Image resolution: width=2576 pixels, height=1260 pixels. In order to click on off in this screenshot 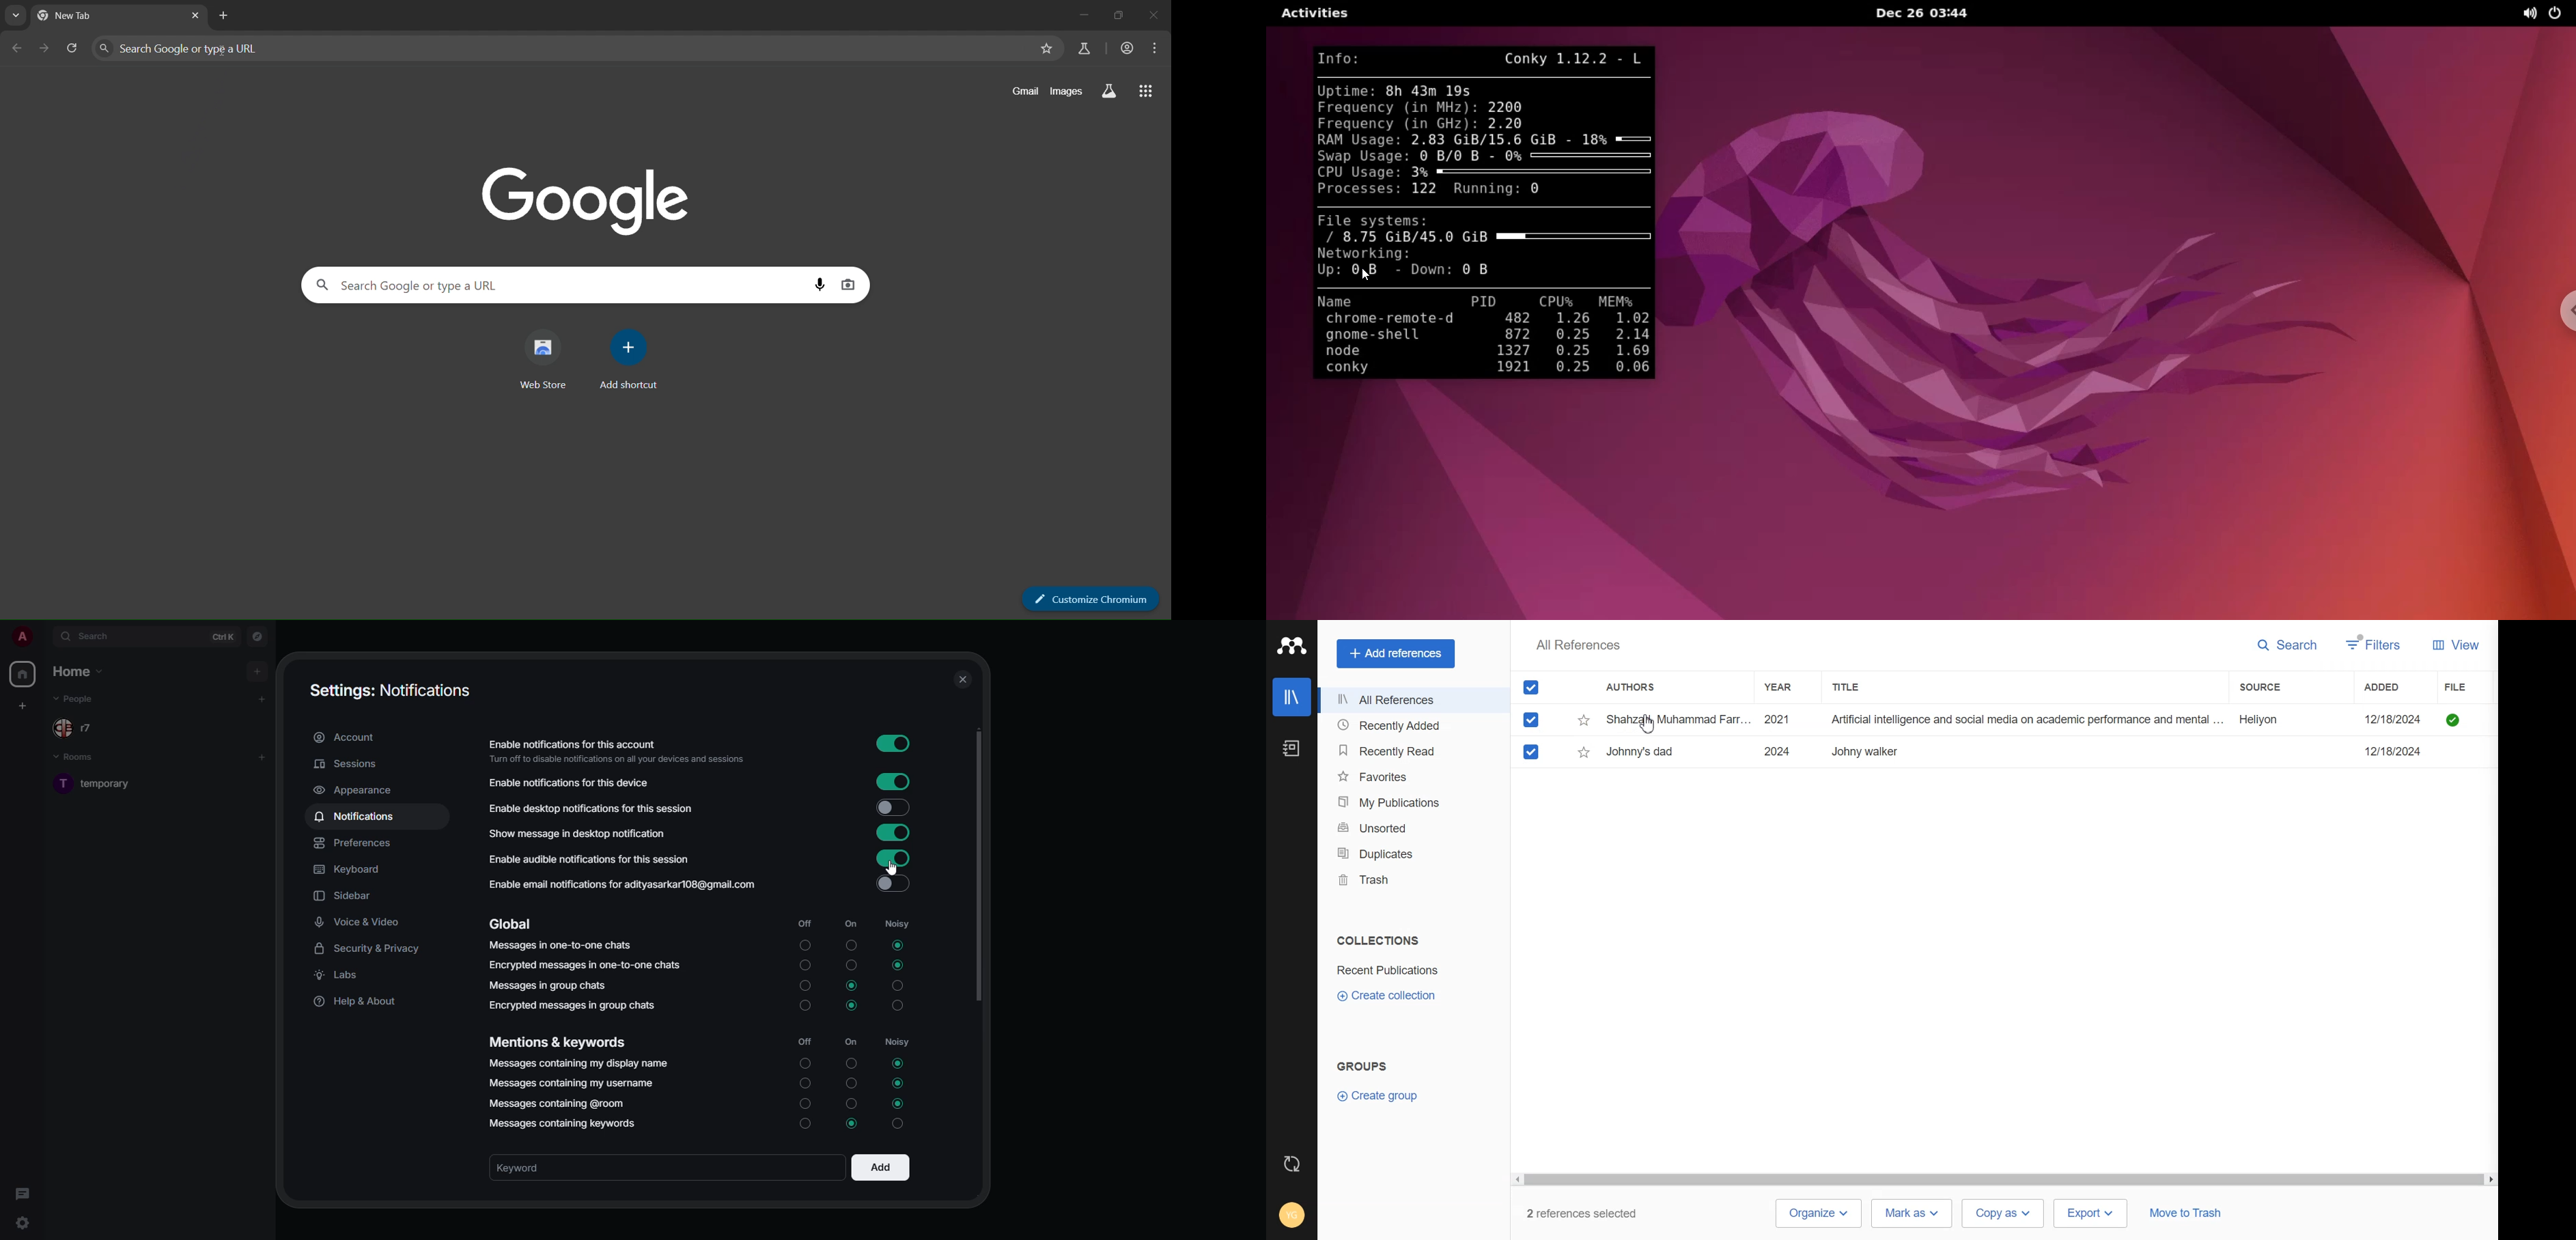, I will do `click(806, 1008)`.